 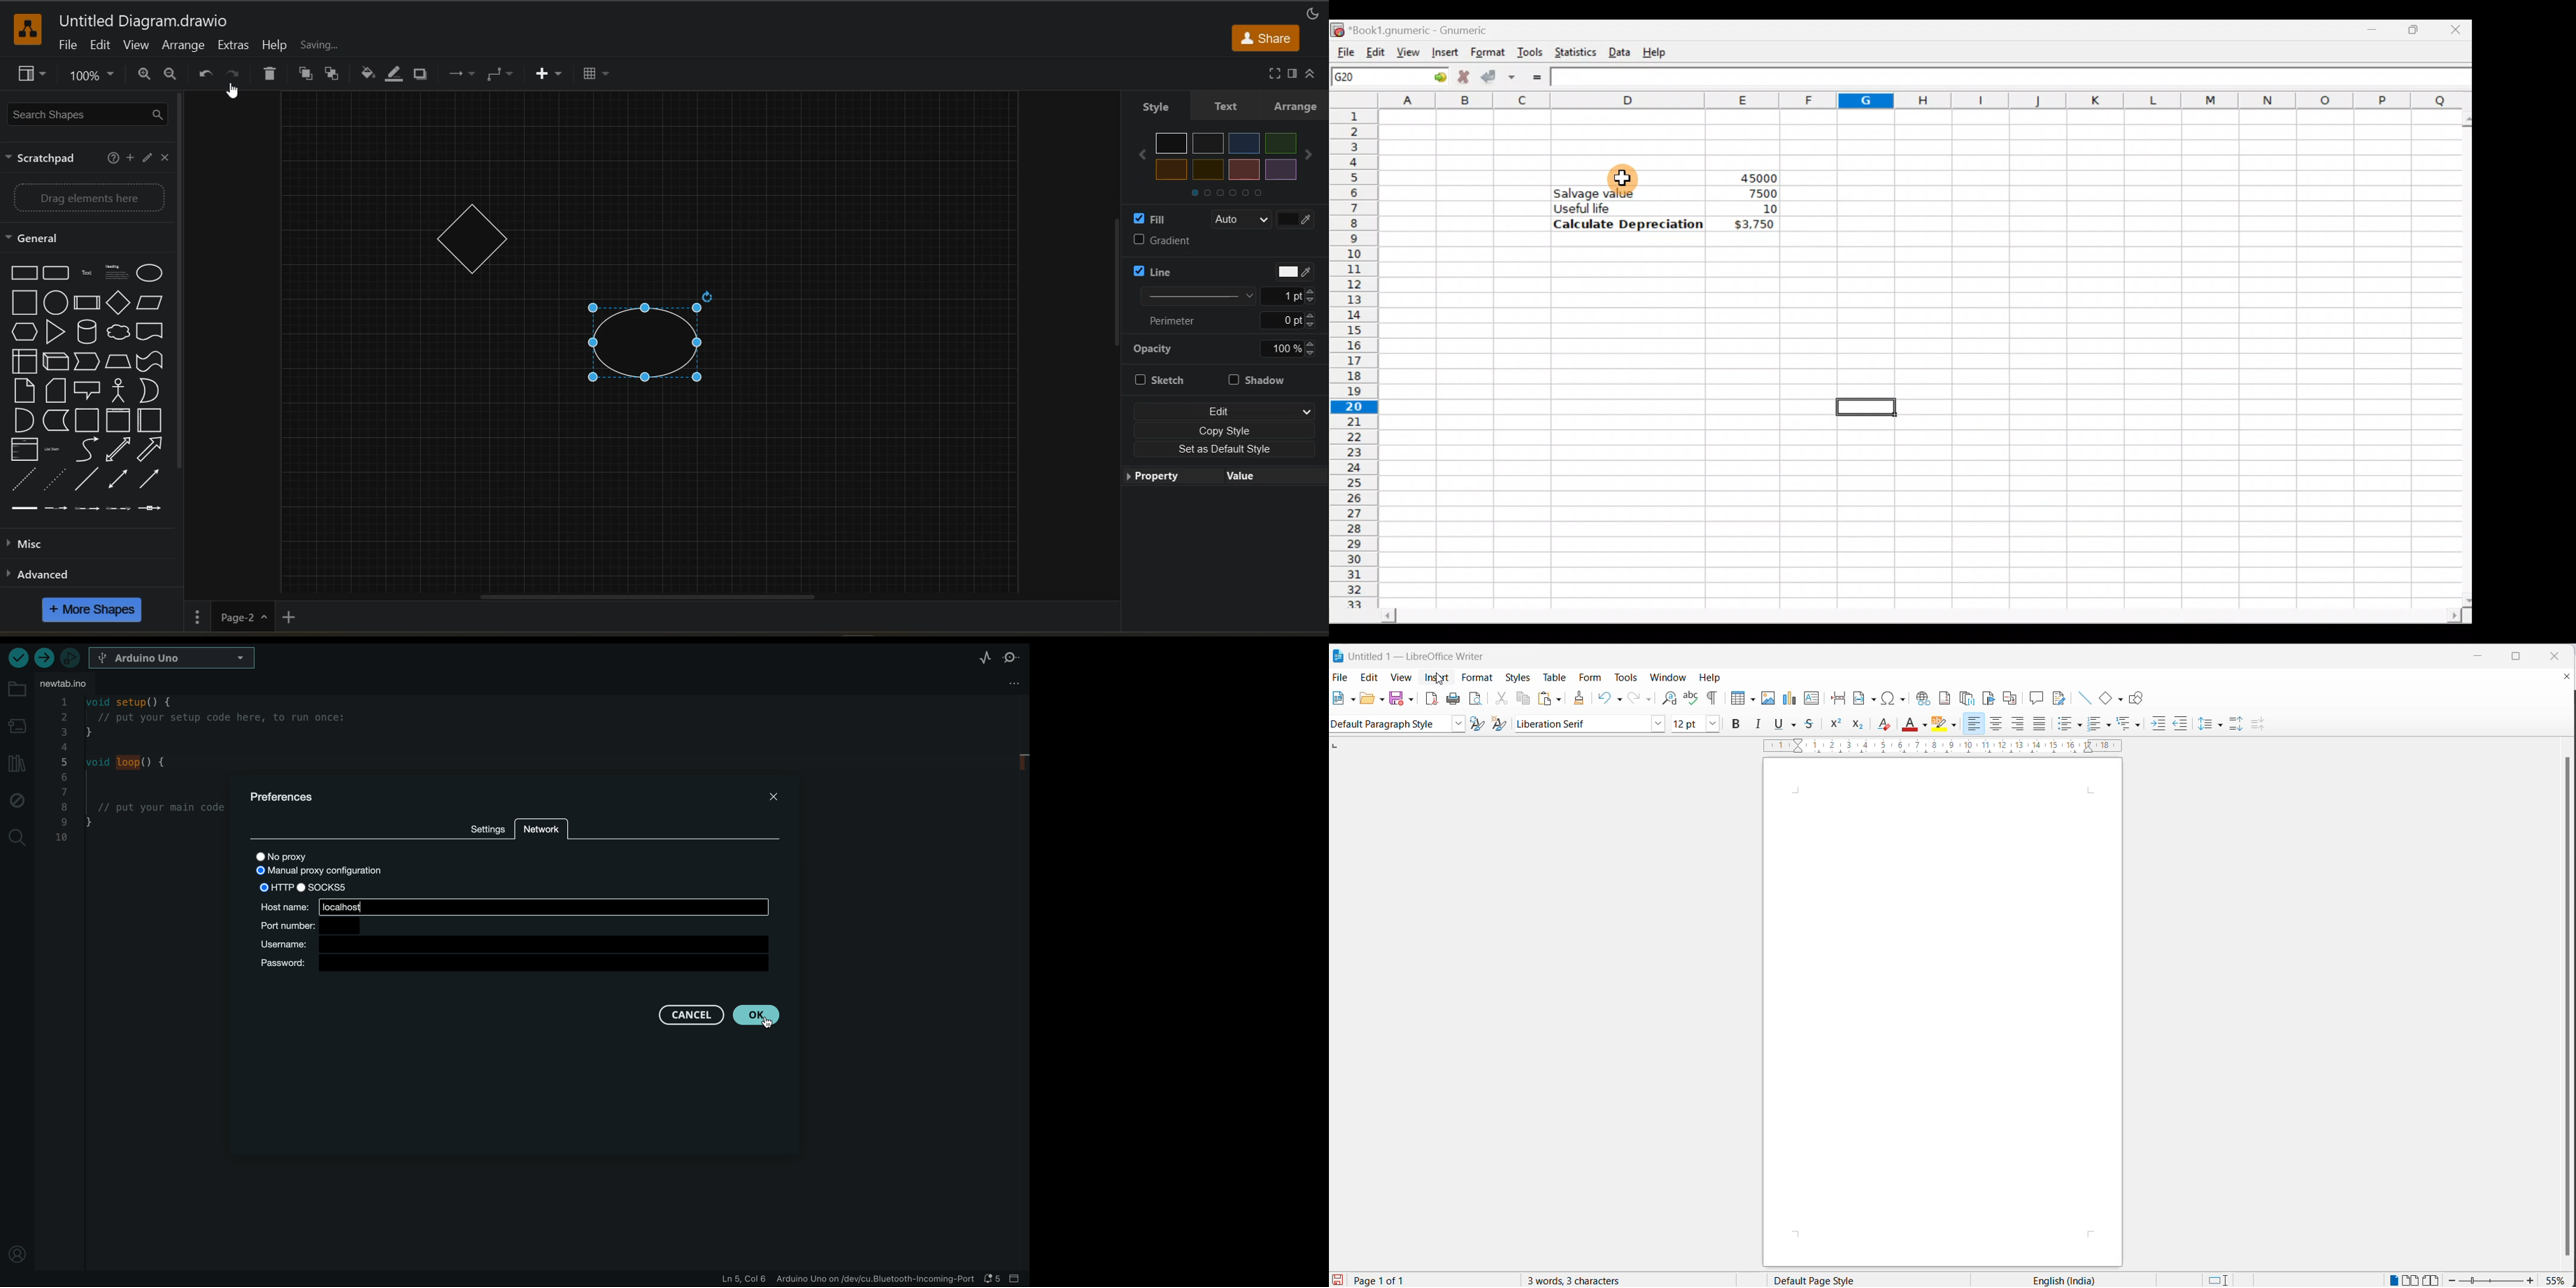 What do you see at coordinates (1941, 724) in the screenshot?
I see `character highlighting icon` at bounding box center [1941, 724].